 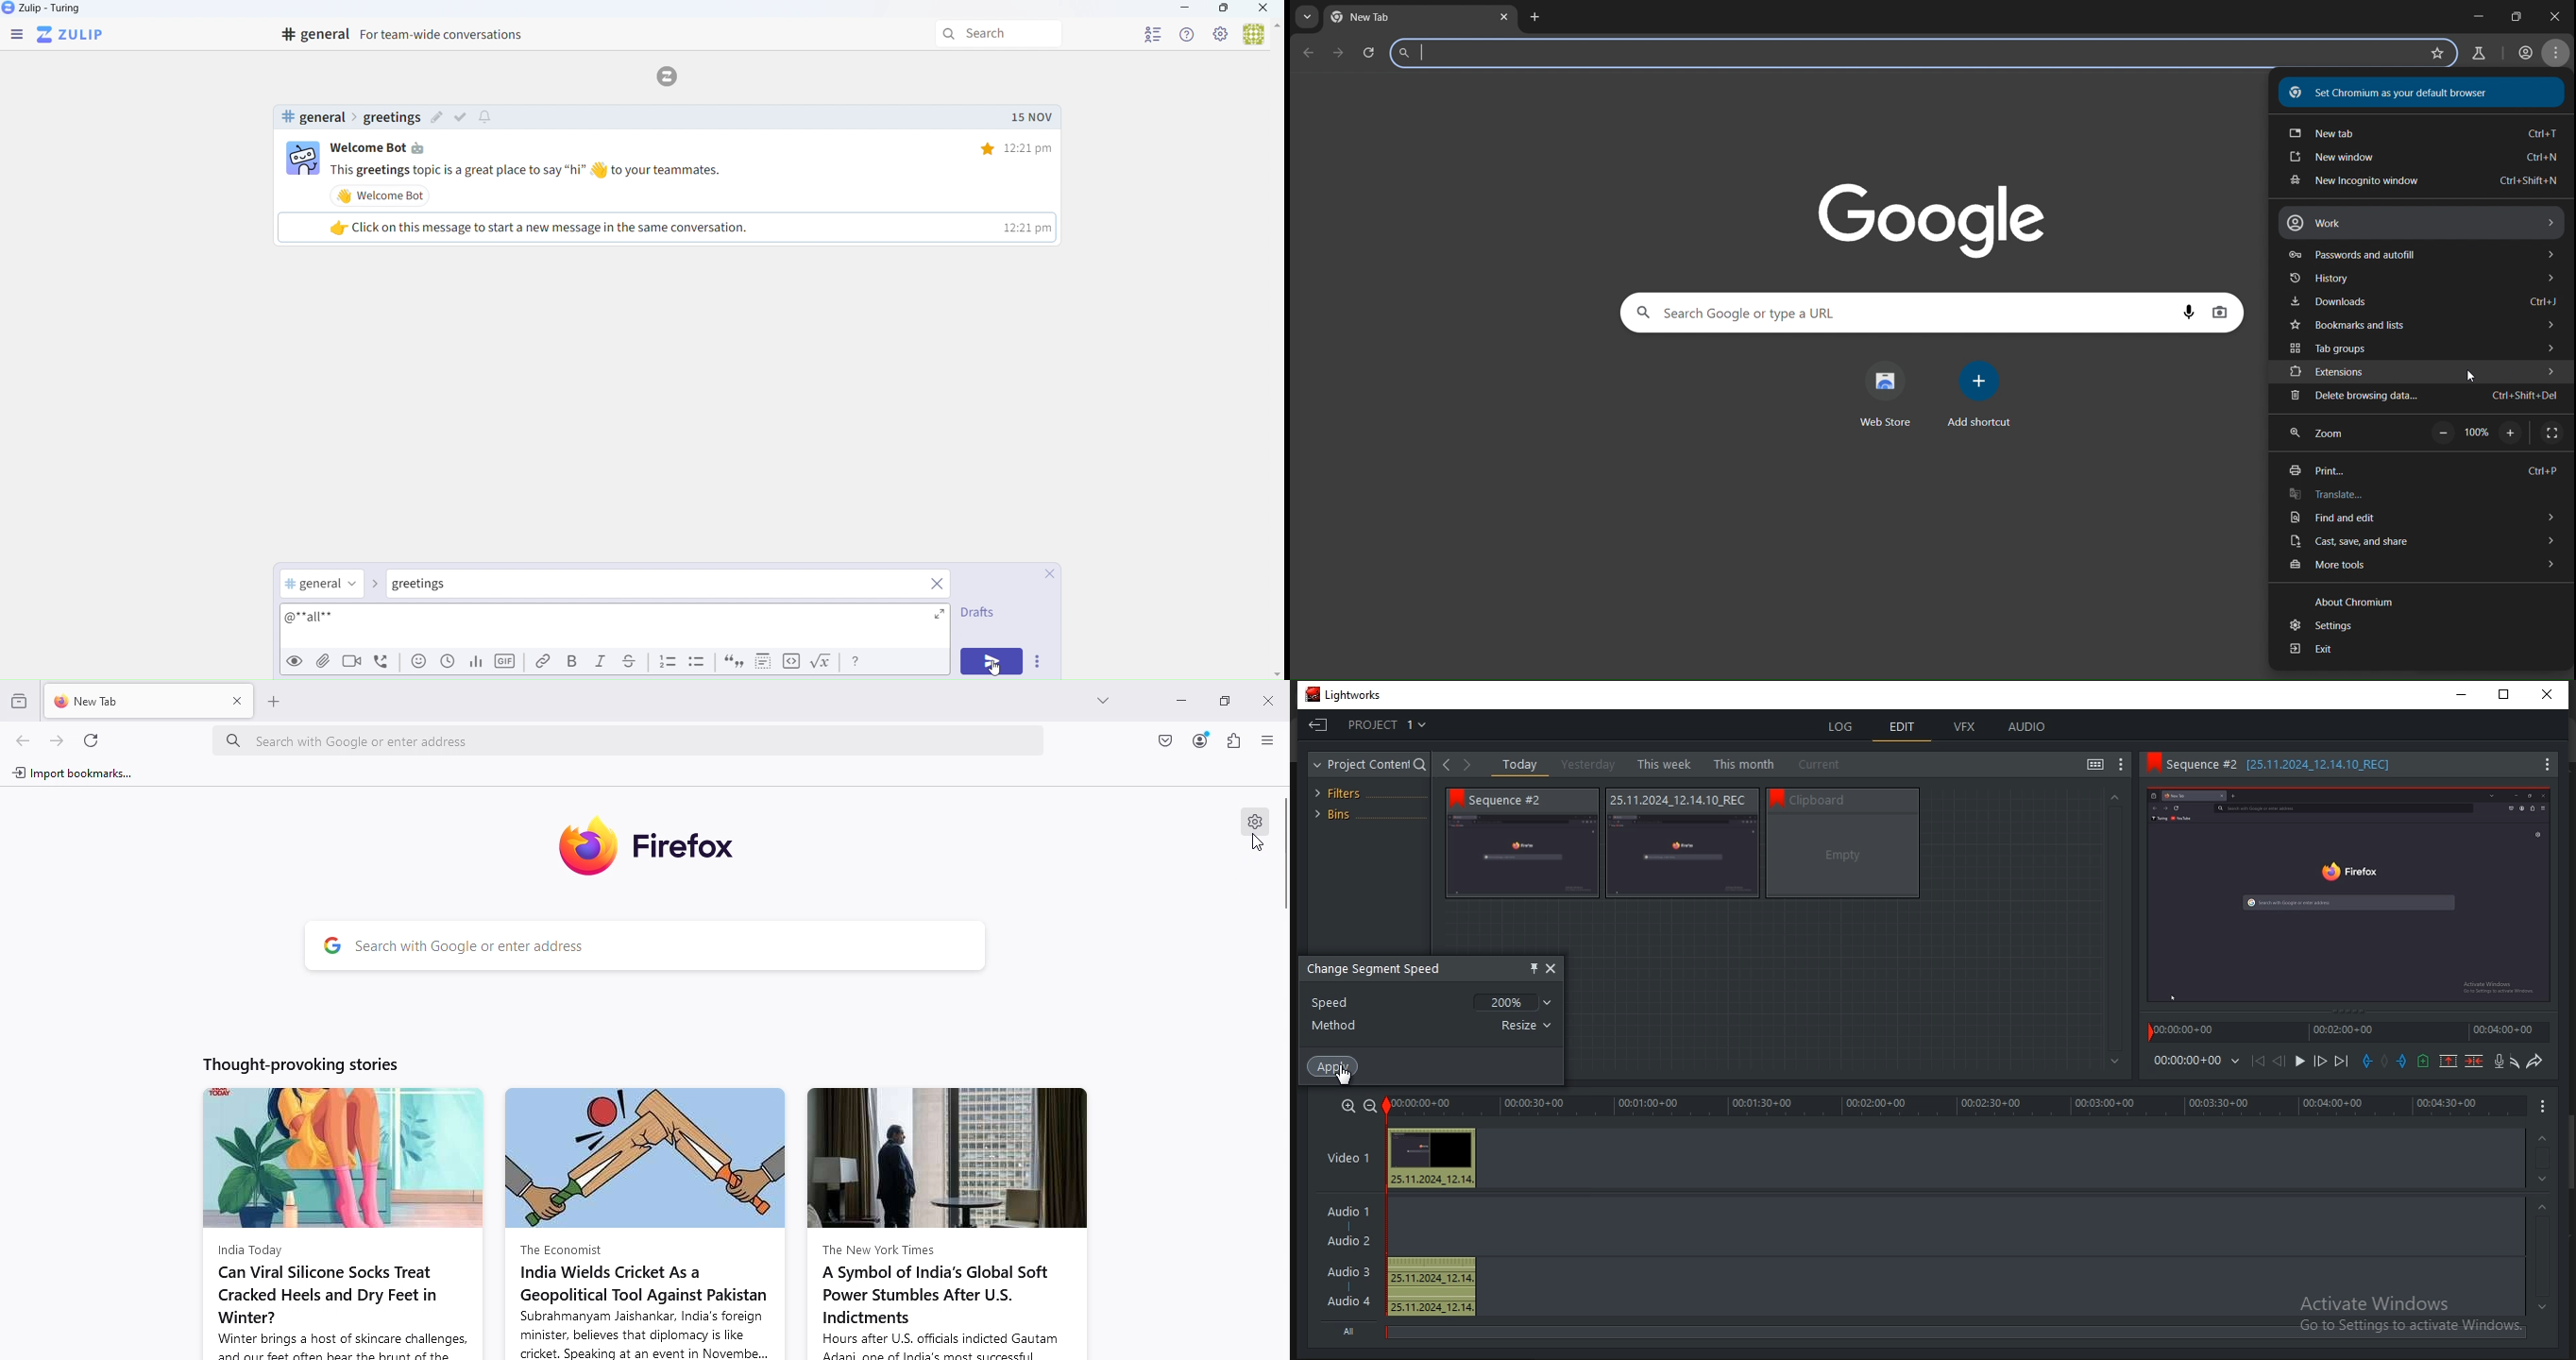 What do you see at coordinates (699, 664) in the screenshot?
I see `Snipet` at bounding box center [699, 664].